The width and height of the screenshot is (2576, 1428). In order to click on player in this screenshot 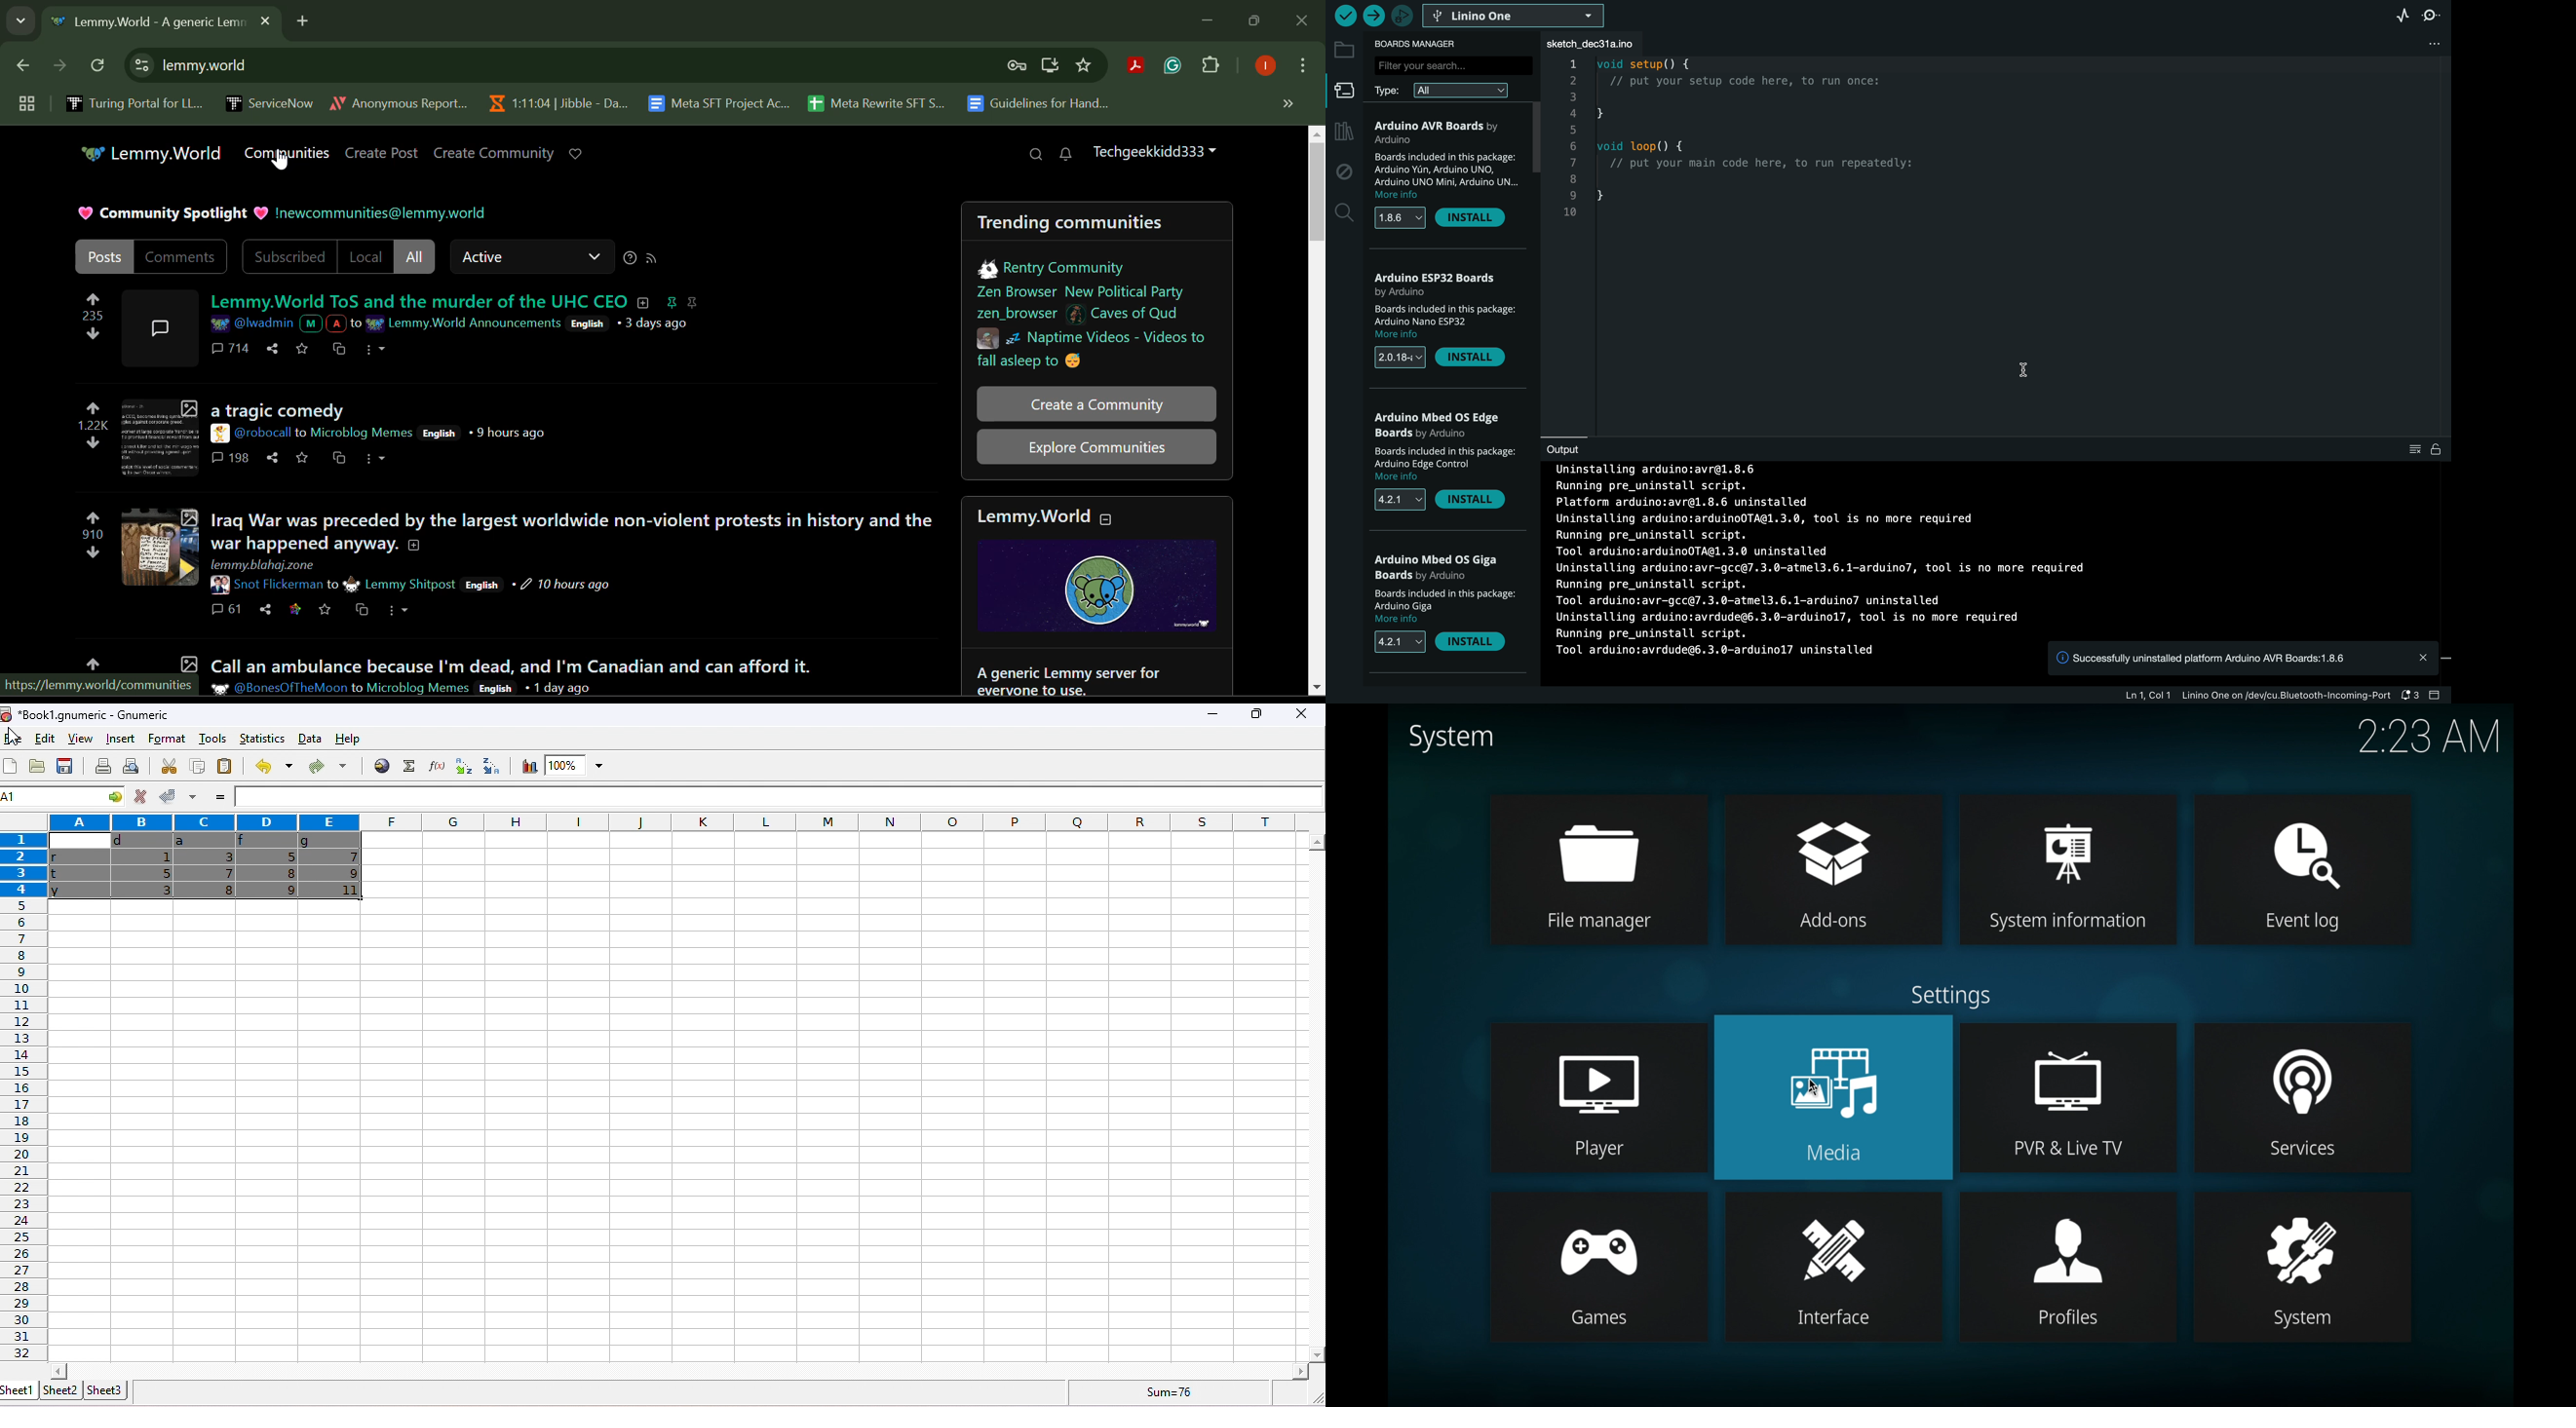, I will do `click(1599, 1072)`.